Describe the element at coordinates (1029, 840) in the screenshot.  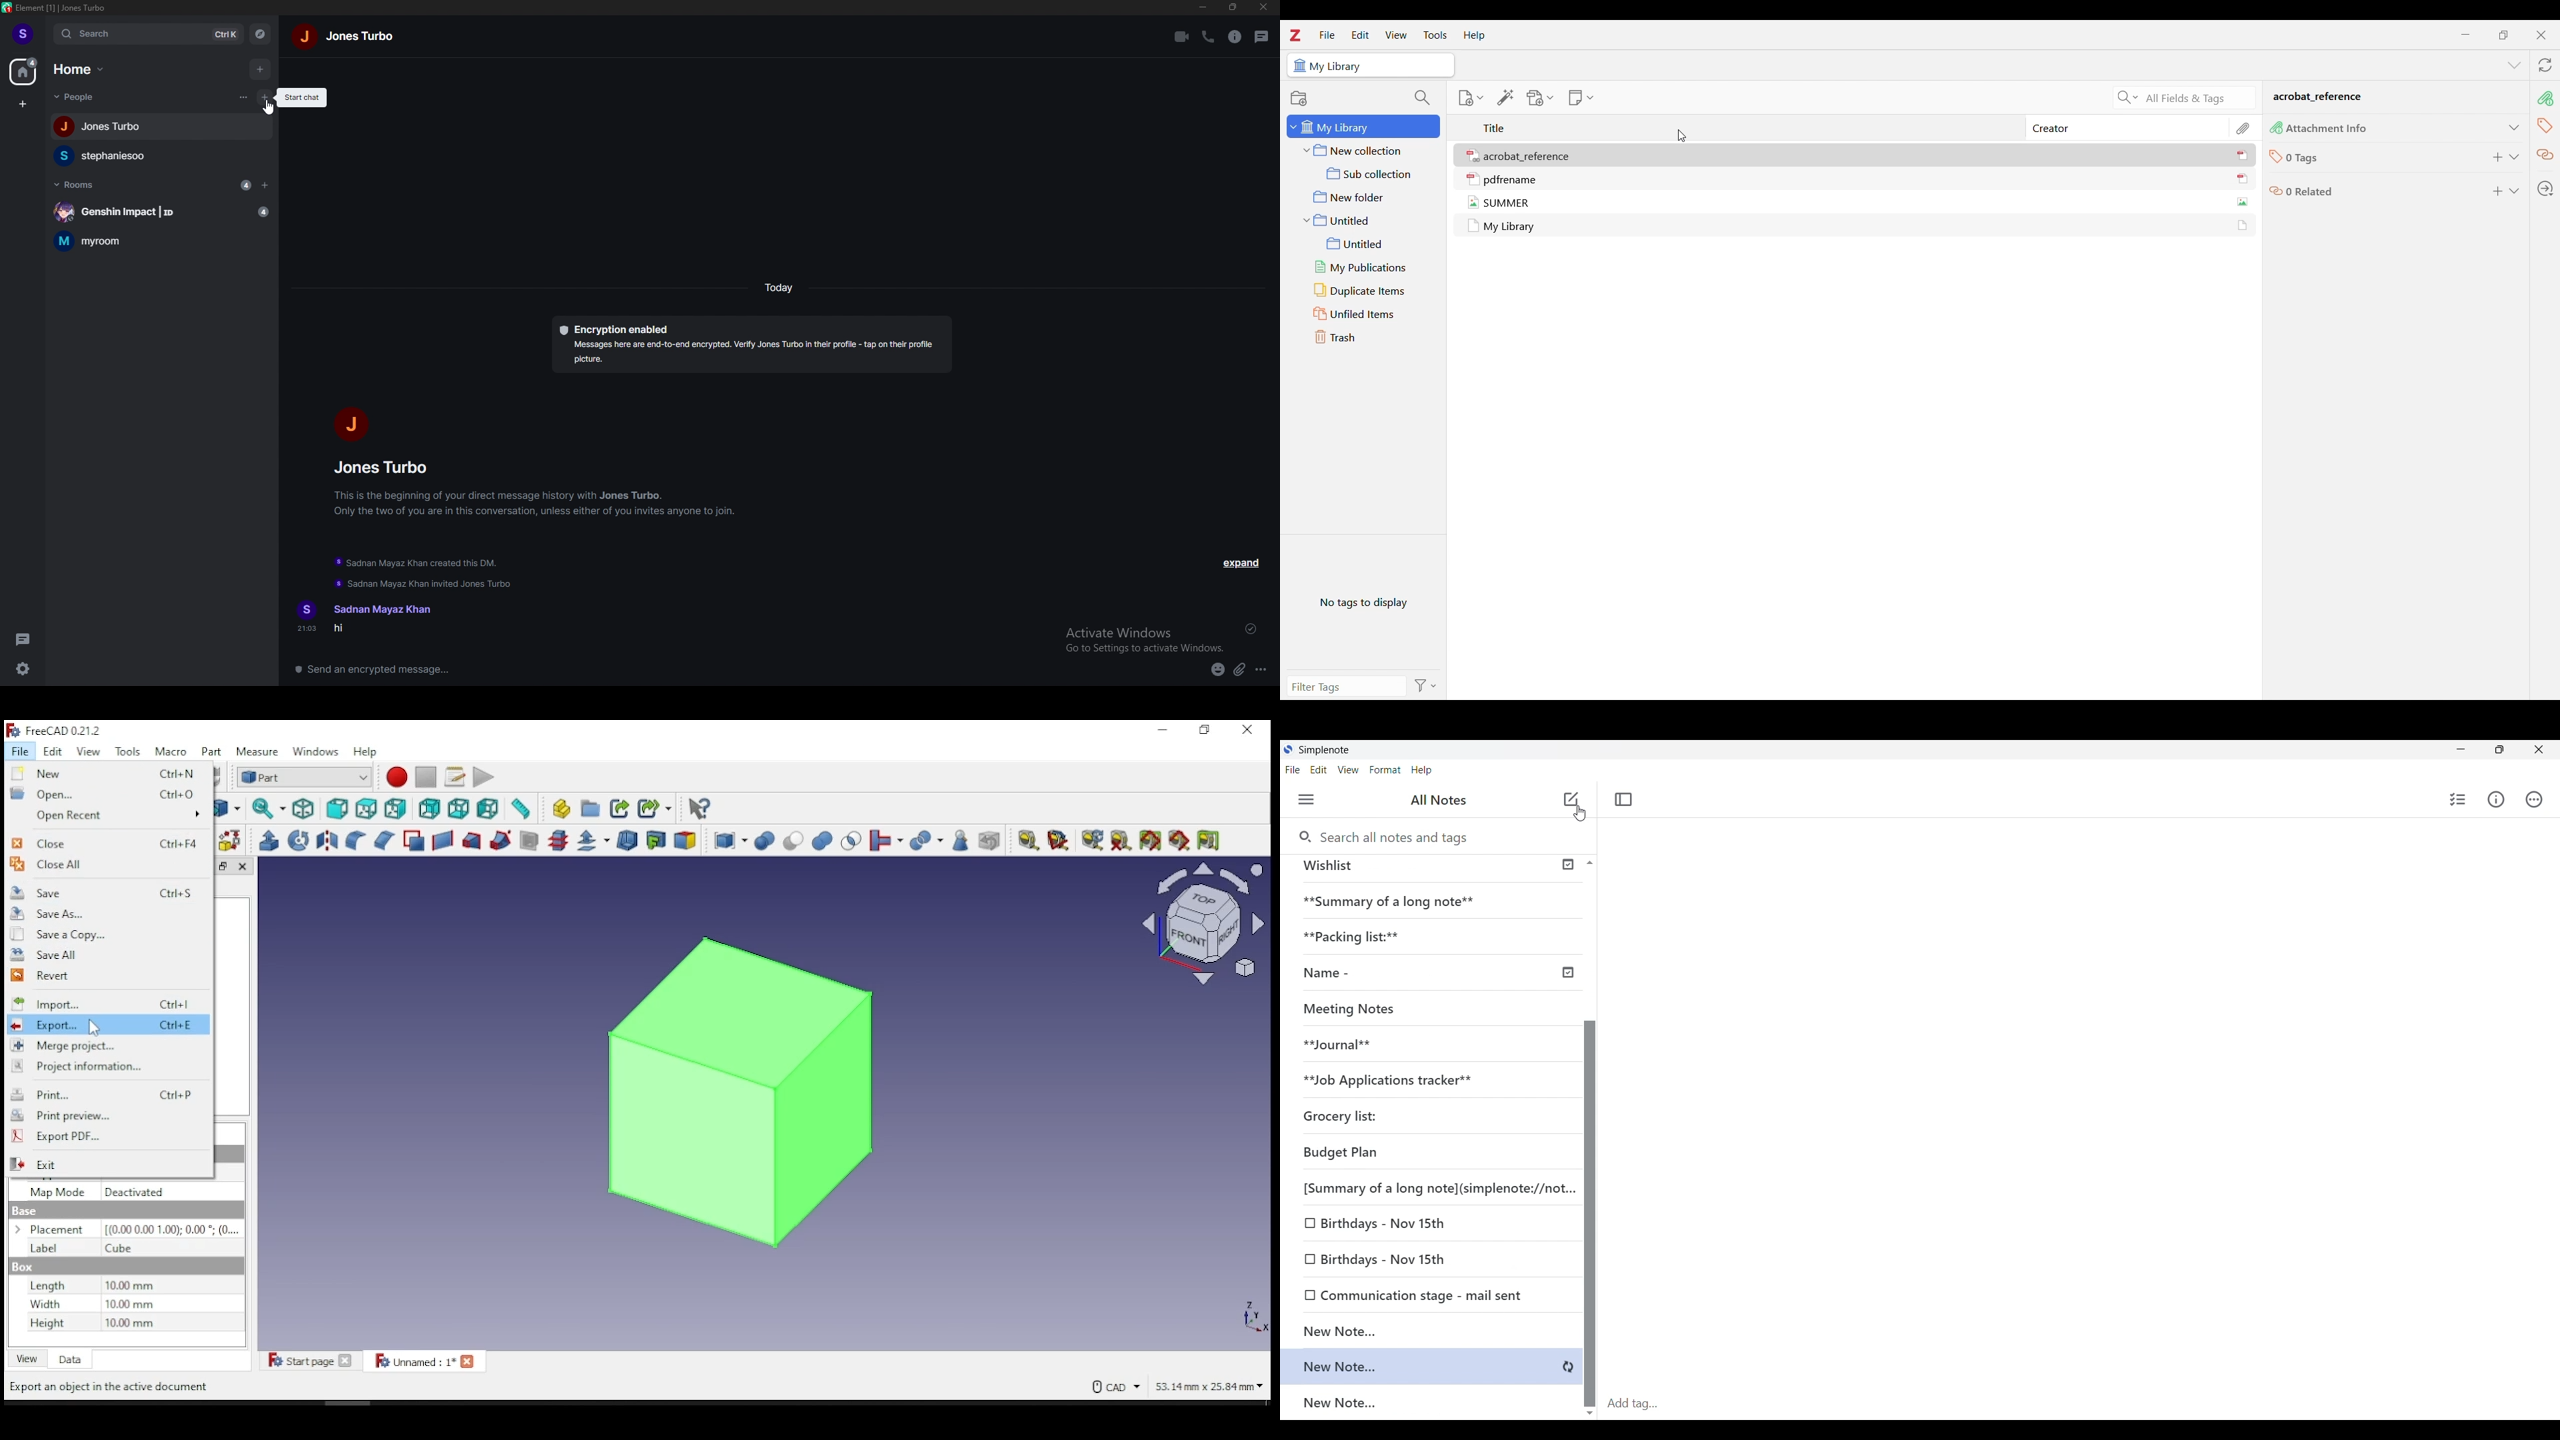
I see `measure linear` at that location.